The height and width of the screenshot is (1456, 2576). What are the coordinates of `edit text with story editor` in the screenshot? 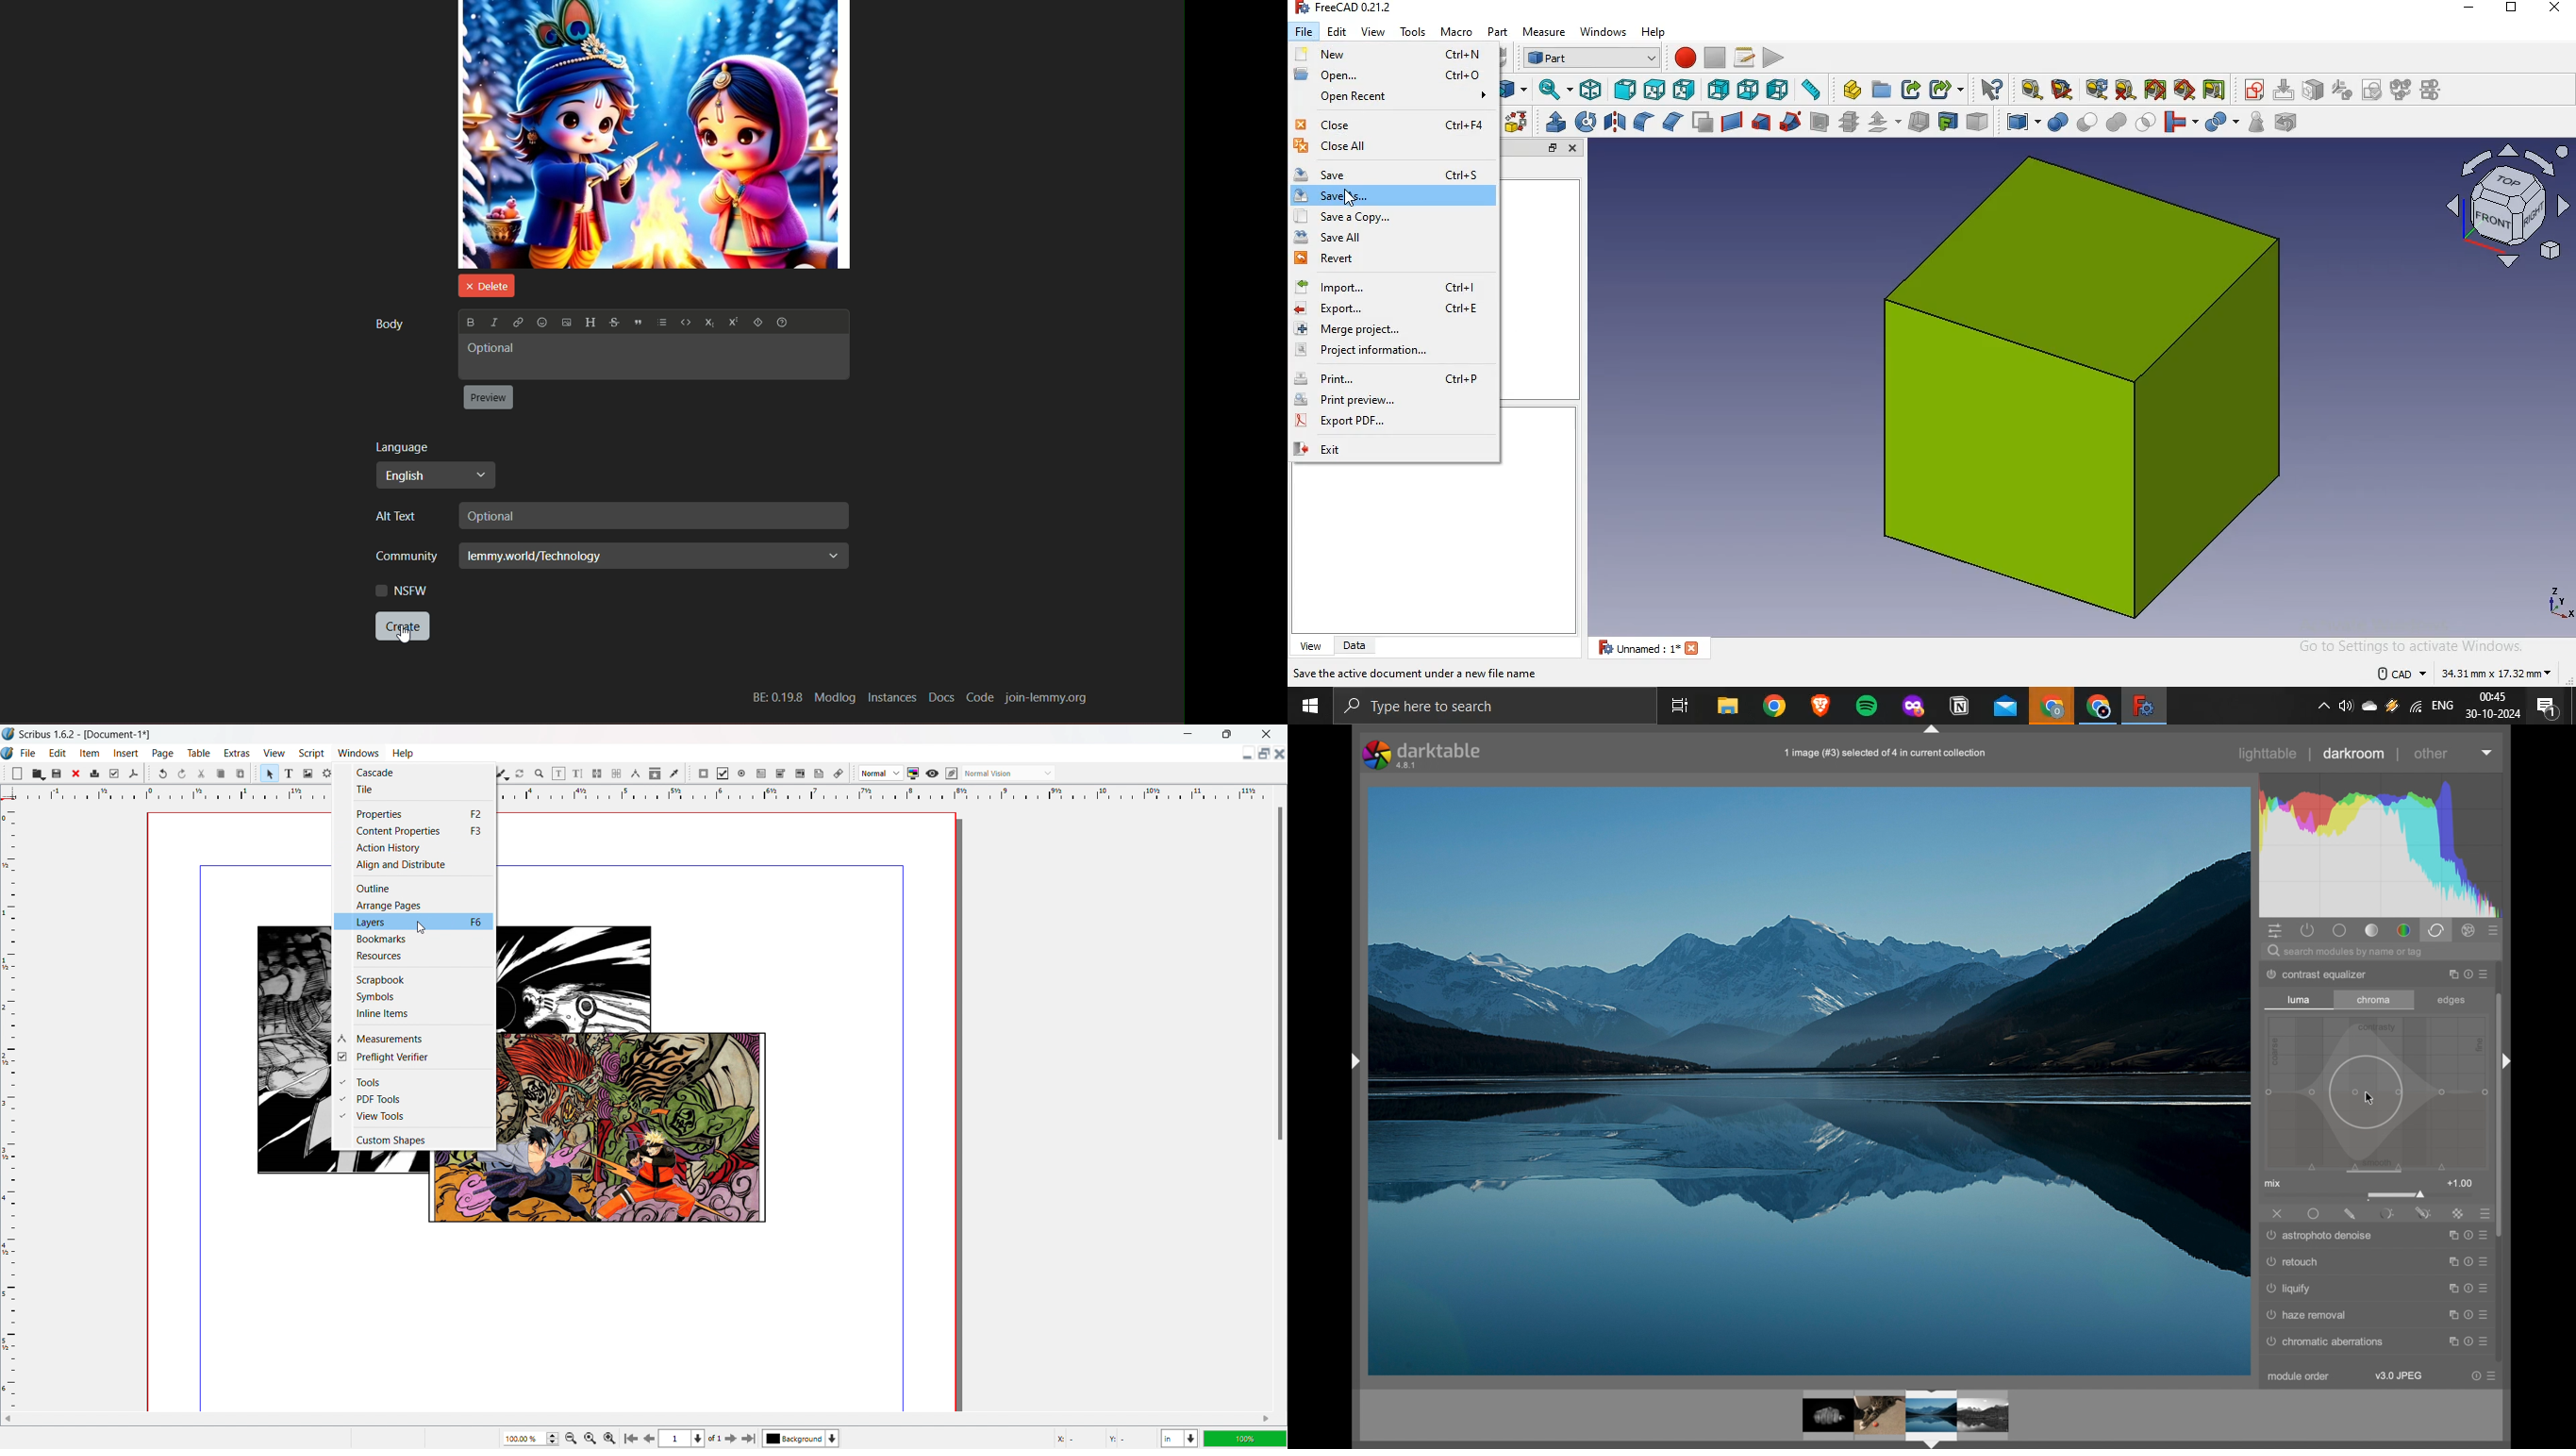 It's located at (578, 773).